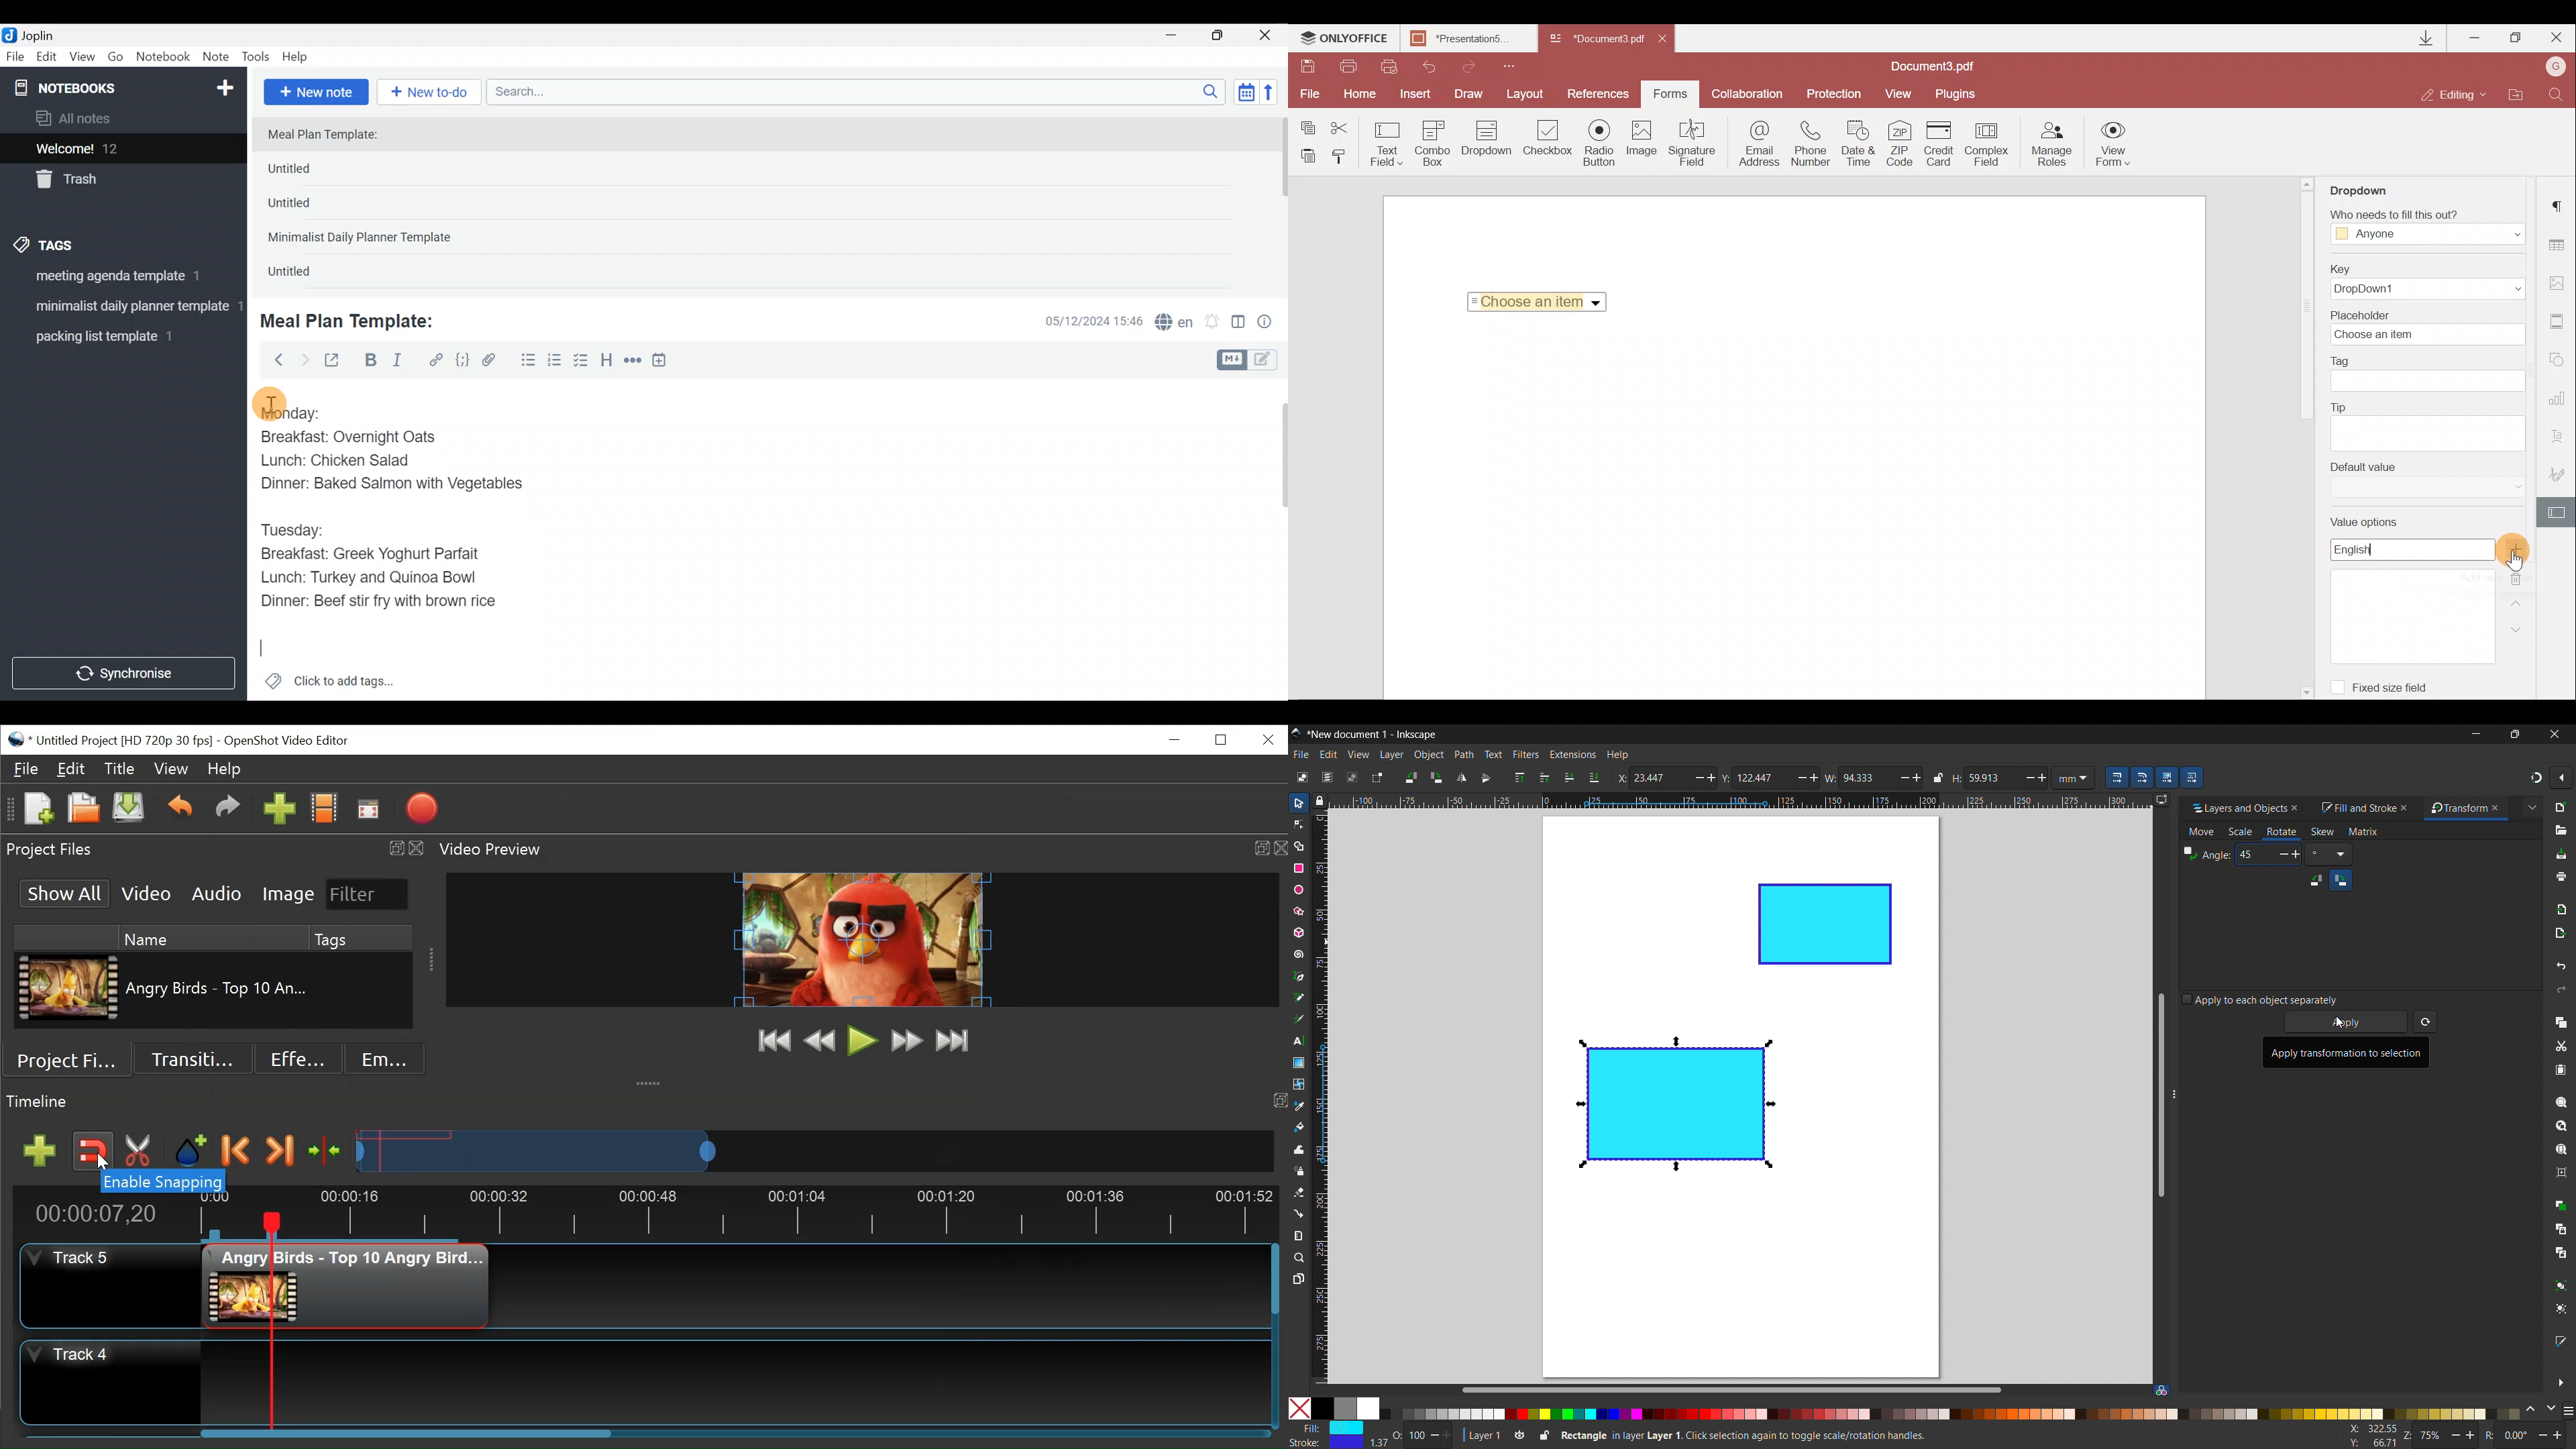 The image size is (2576, 1456). I want to click on Close, so click(1667, 36).